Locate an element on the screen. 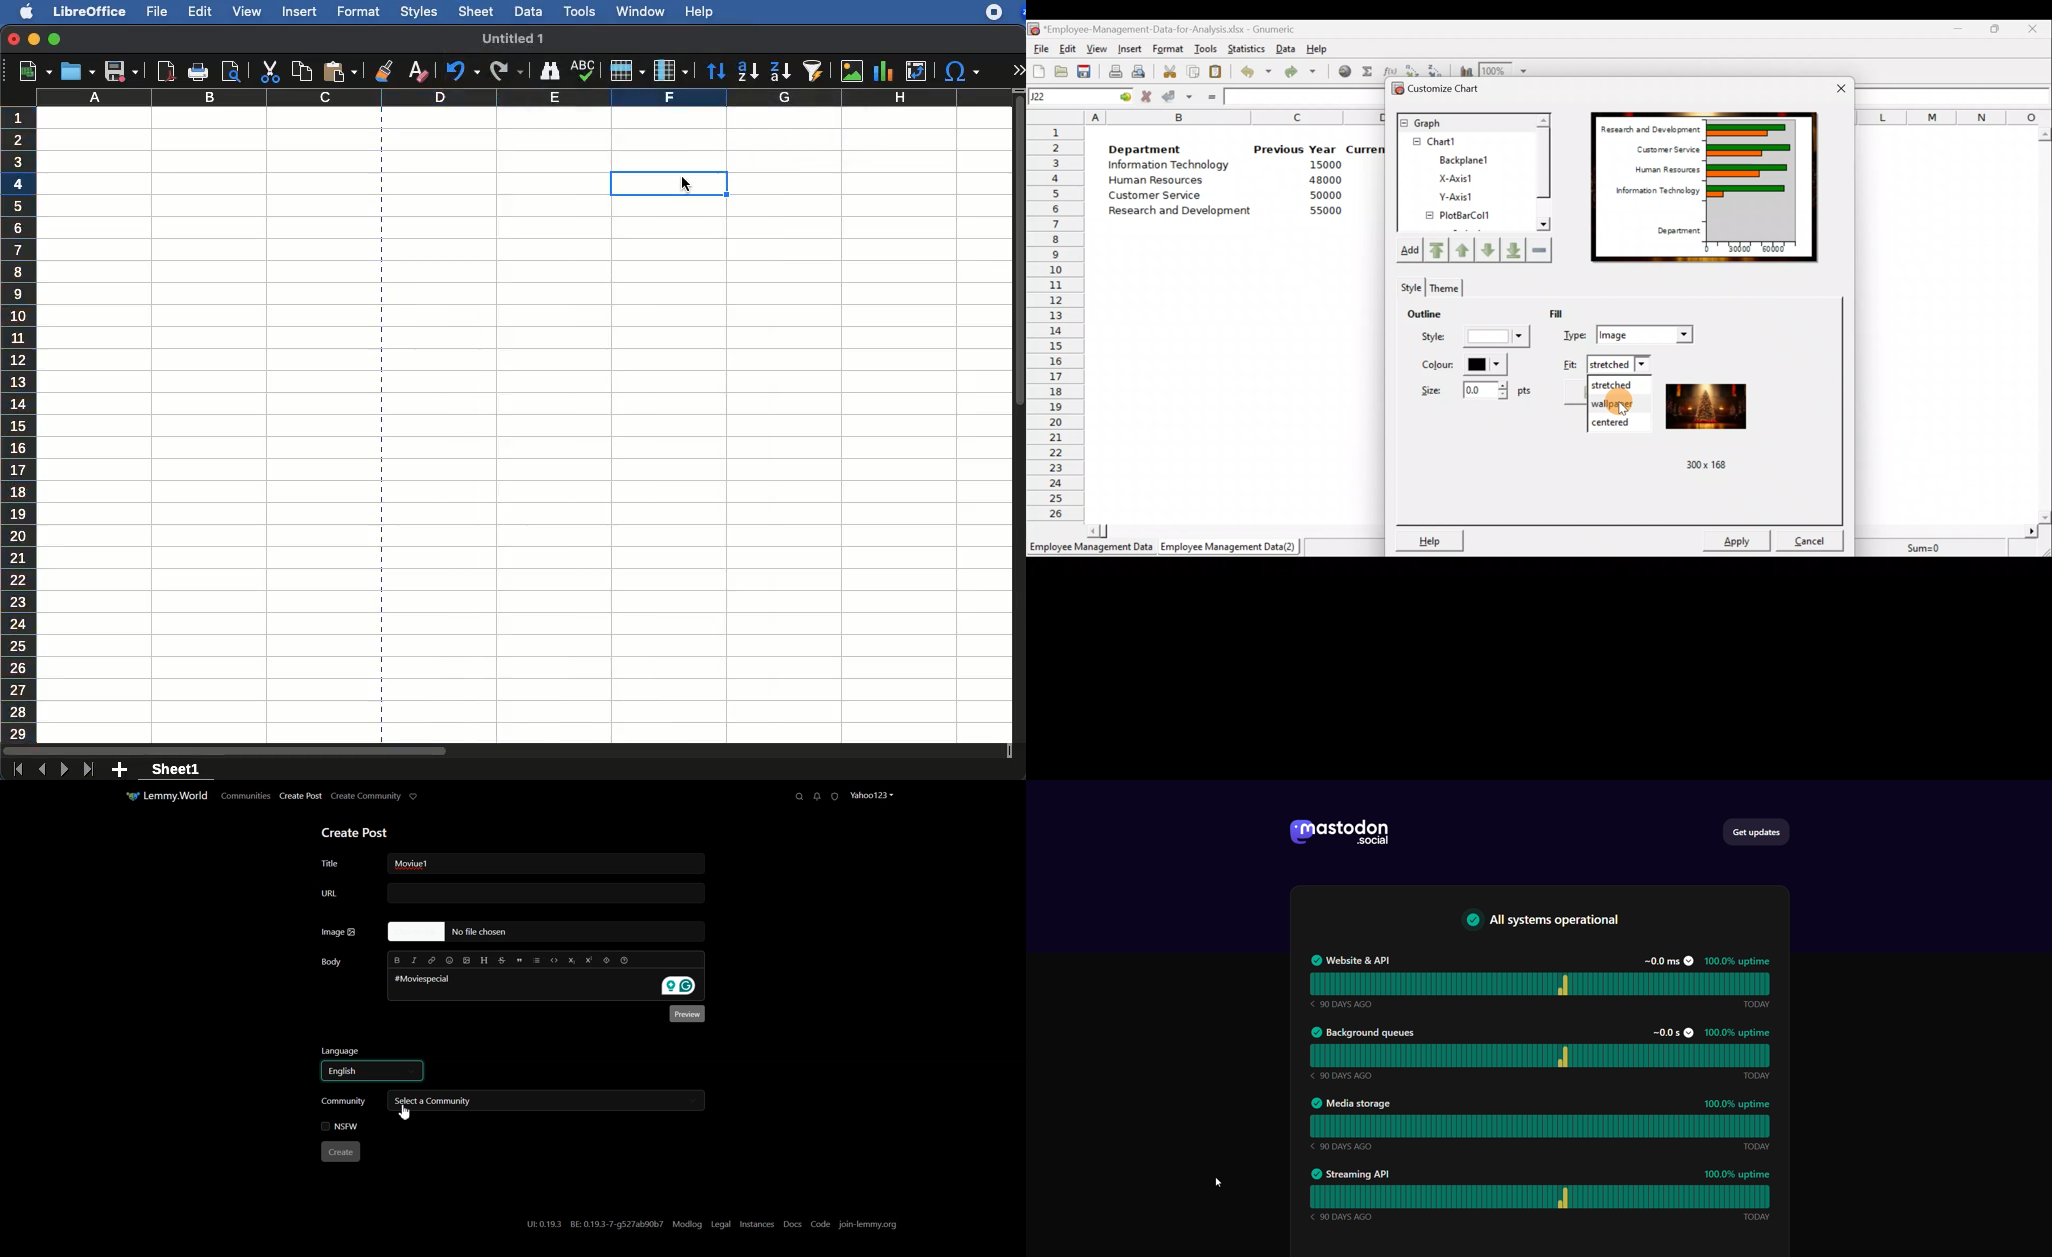  clone formatting is located at coordinates (383, 70).